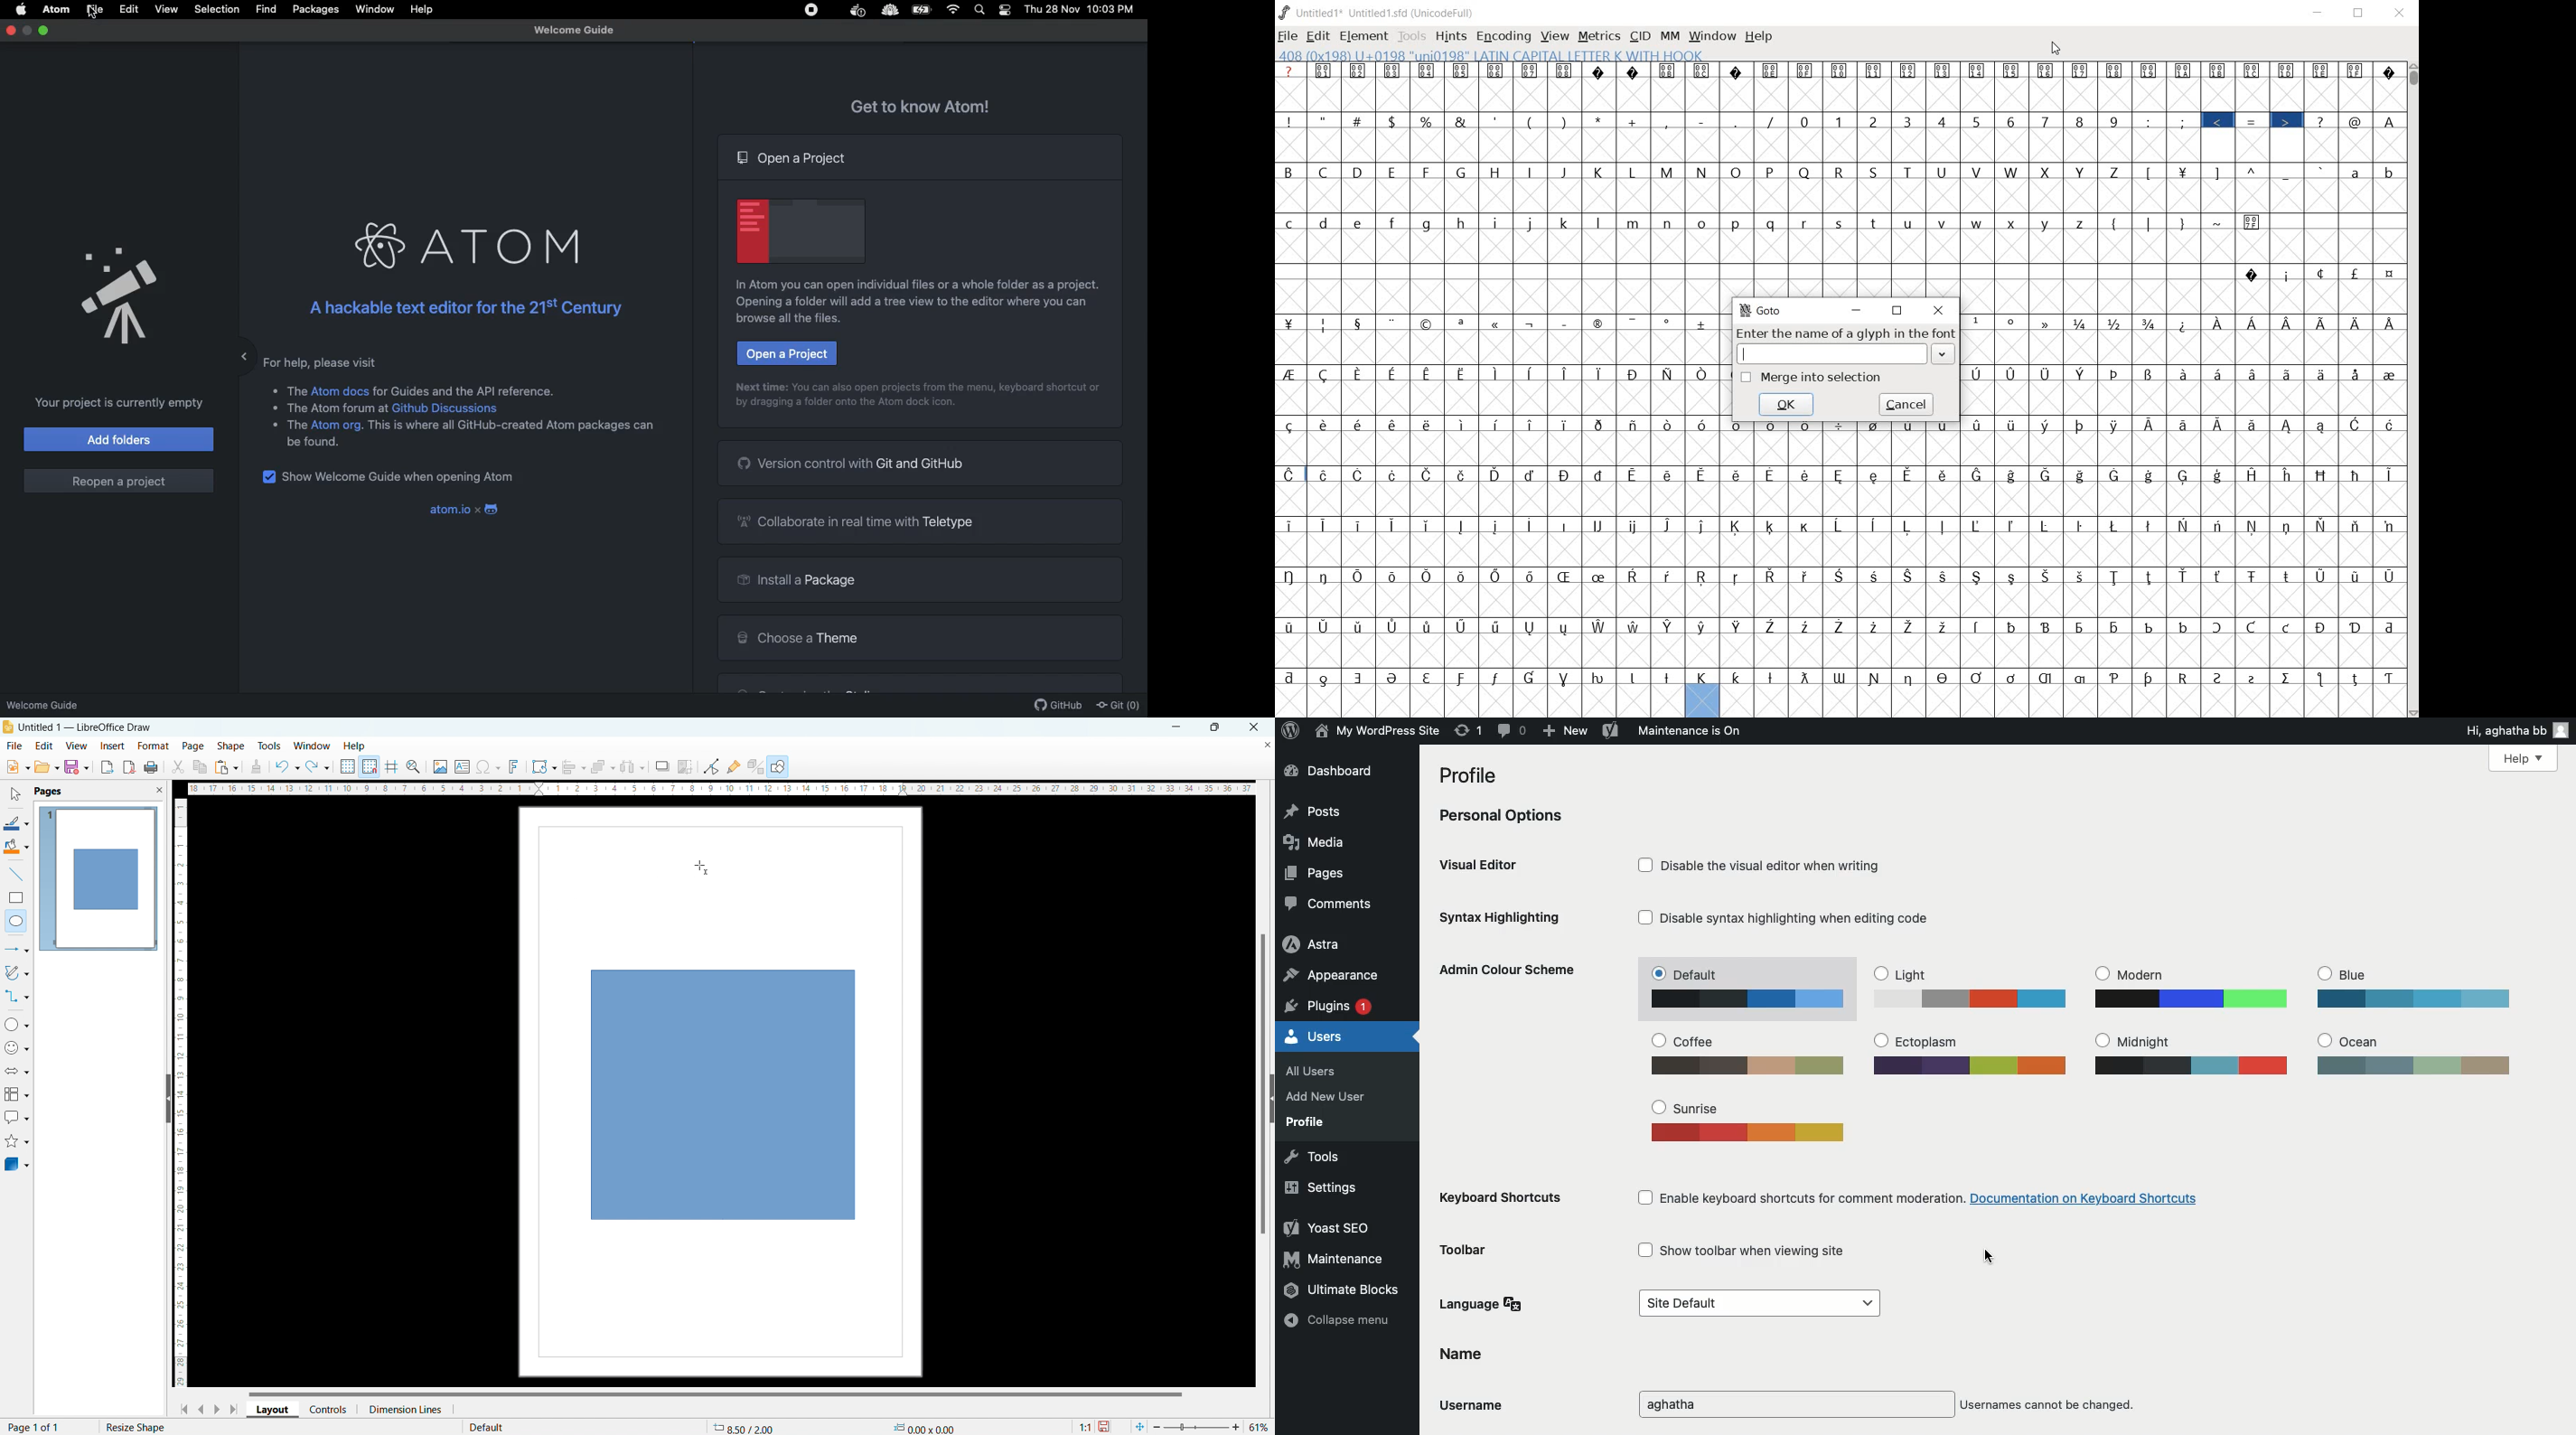  I want to click on insert image, so click(440, 767).